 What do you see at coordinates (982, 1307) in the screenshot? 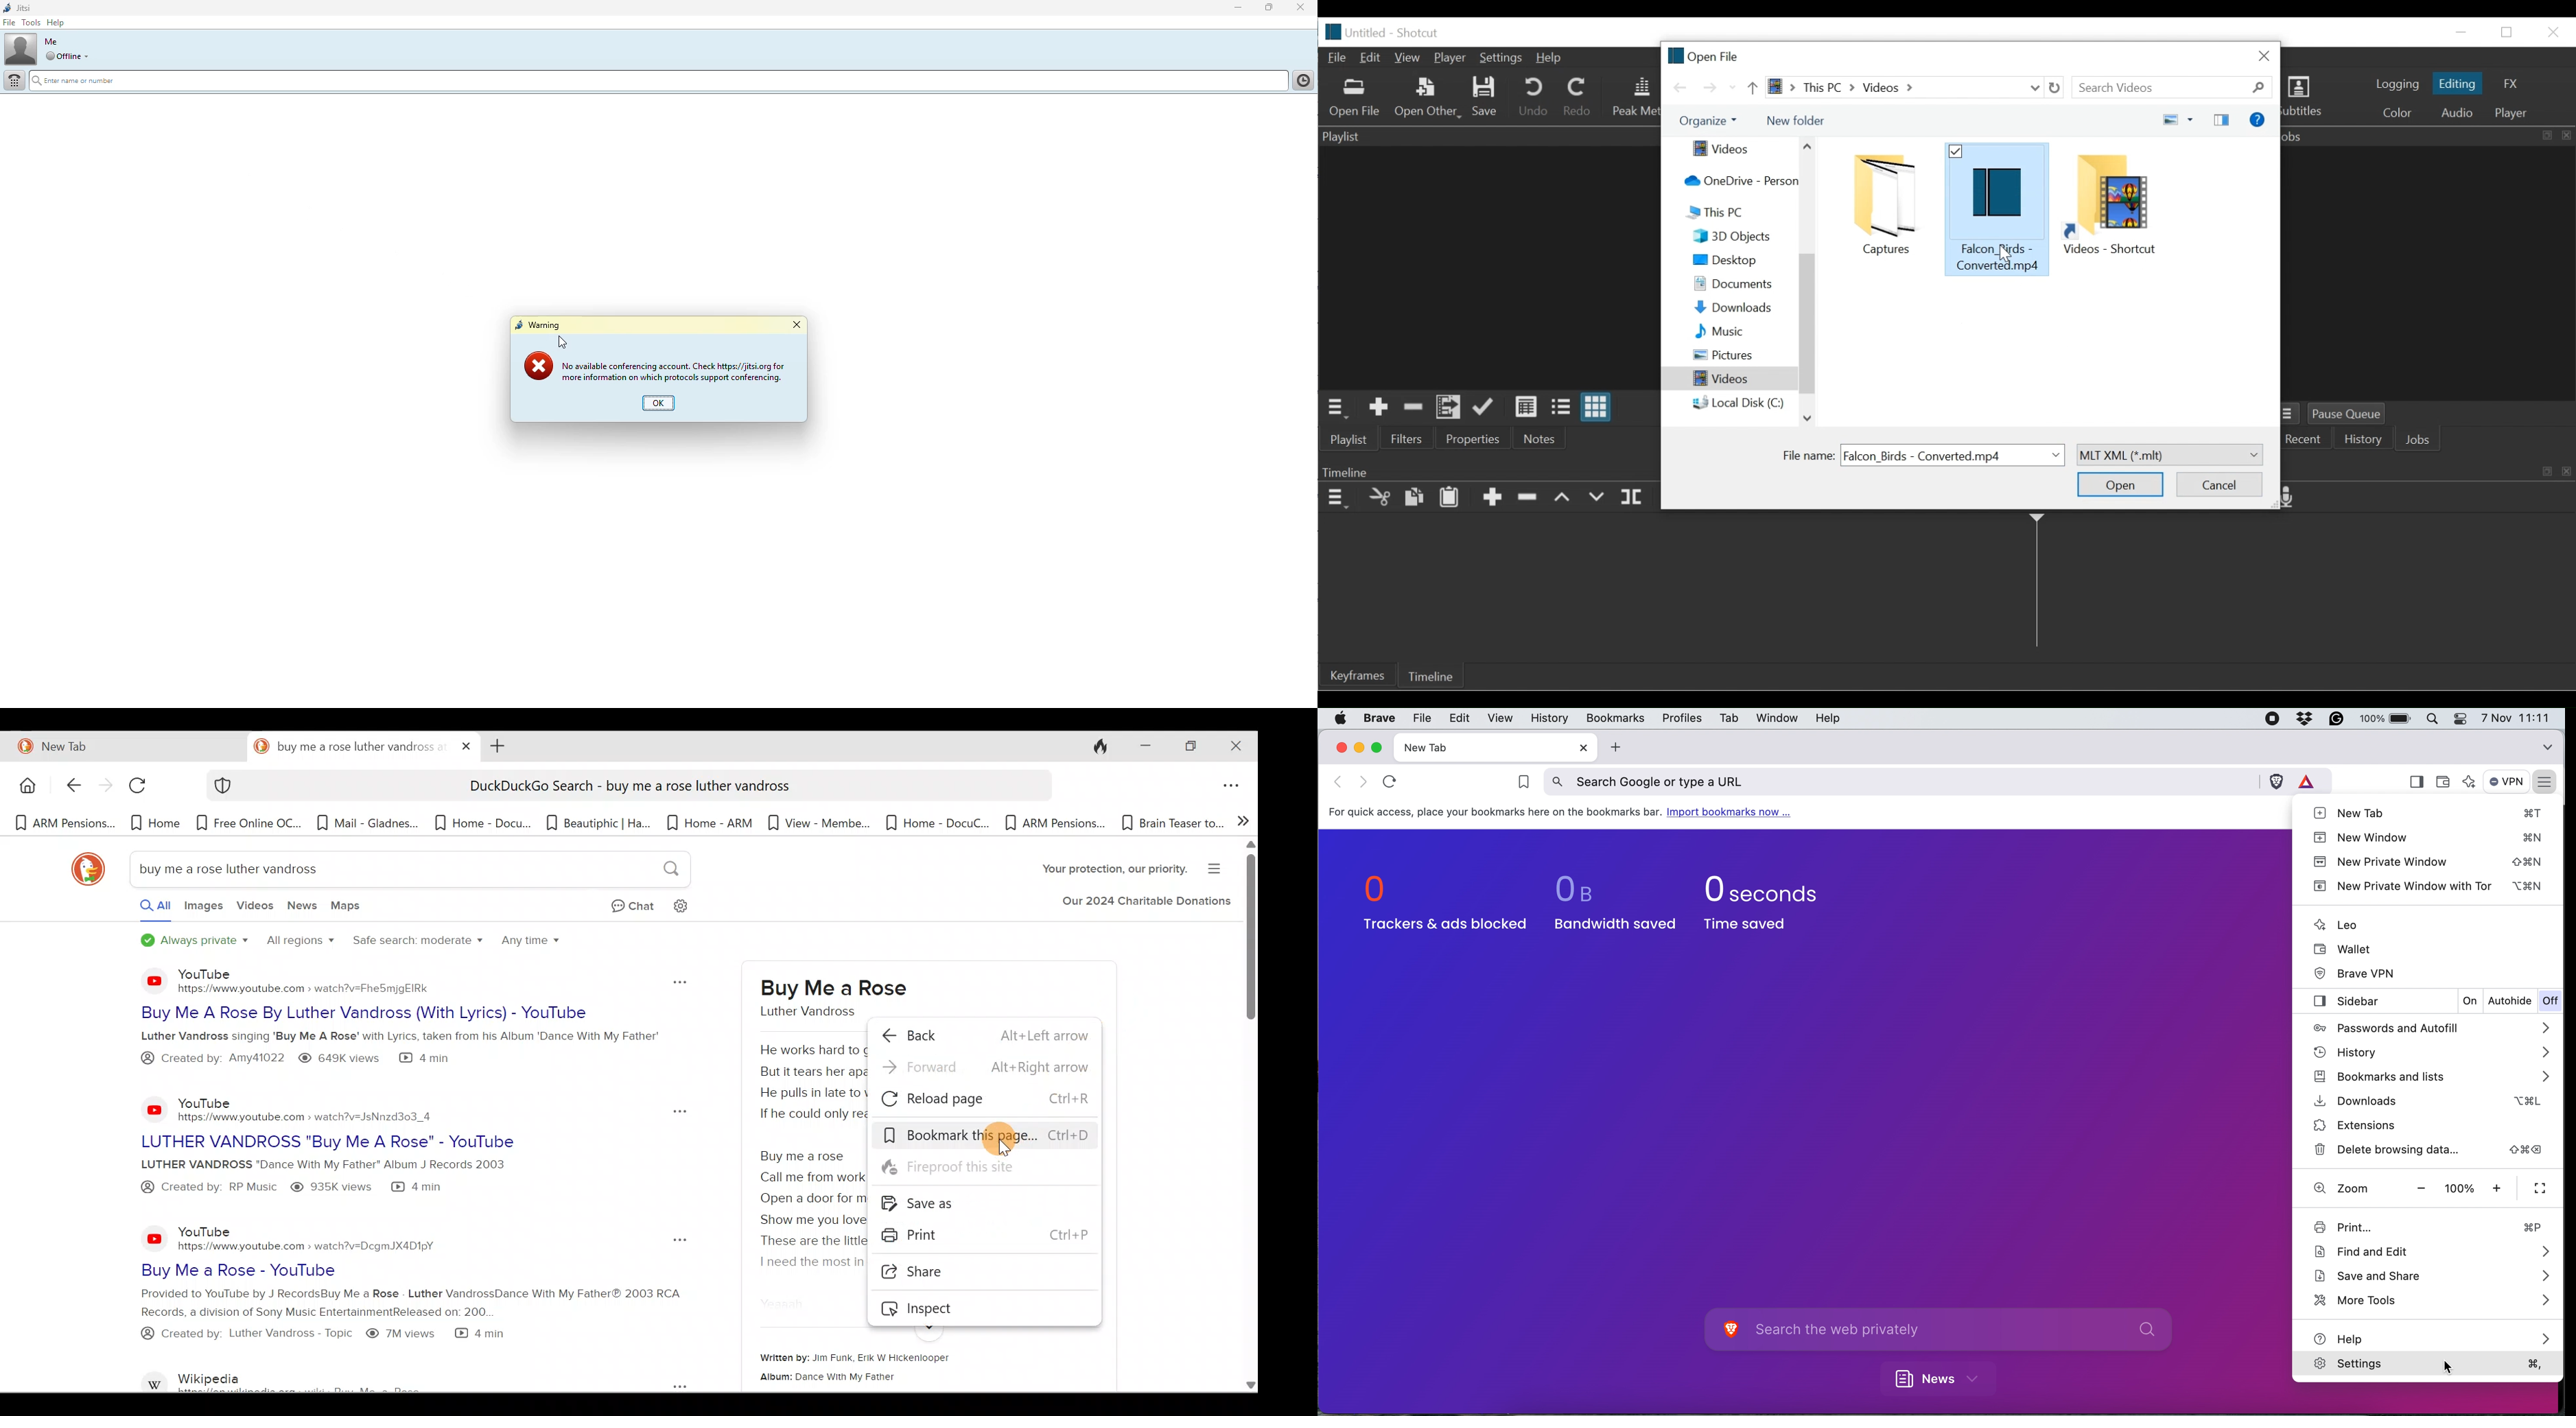
I see `Inspect` at bounding box center [982, 1307].